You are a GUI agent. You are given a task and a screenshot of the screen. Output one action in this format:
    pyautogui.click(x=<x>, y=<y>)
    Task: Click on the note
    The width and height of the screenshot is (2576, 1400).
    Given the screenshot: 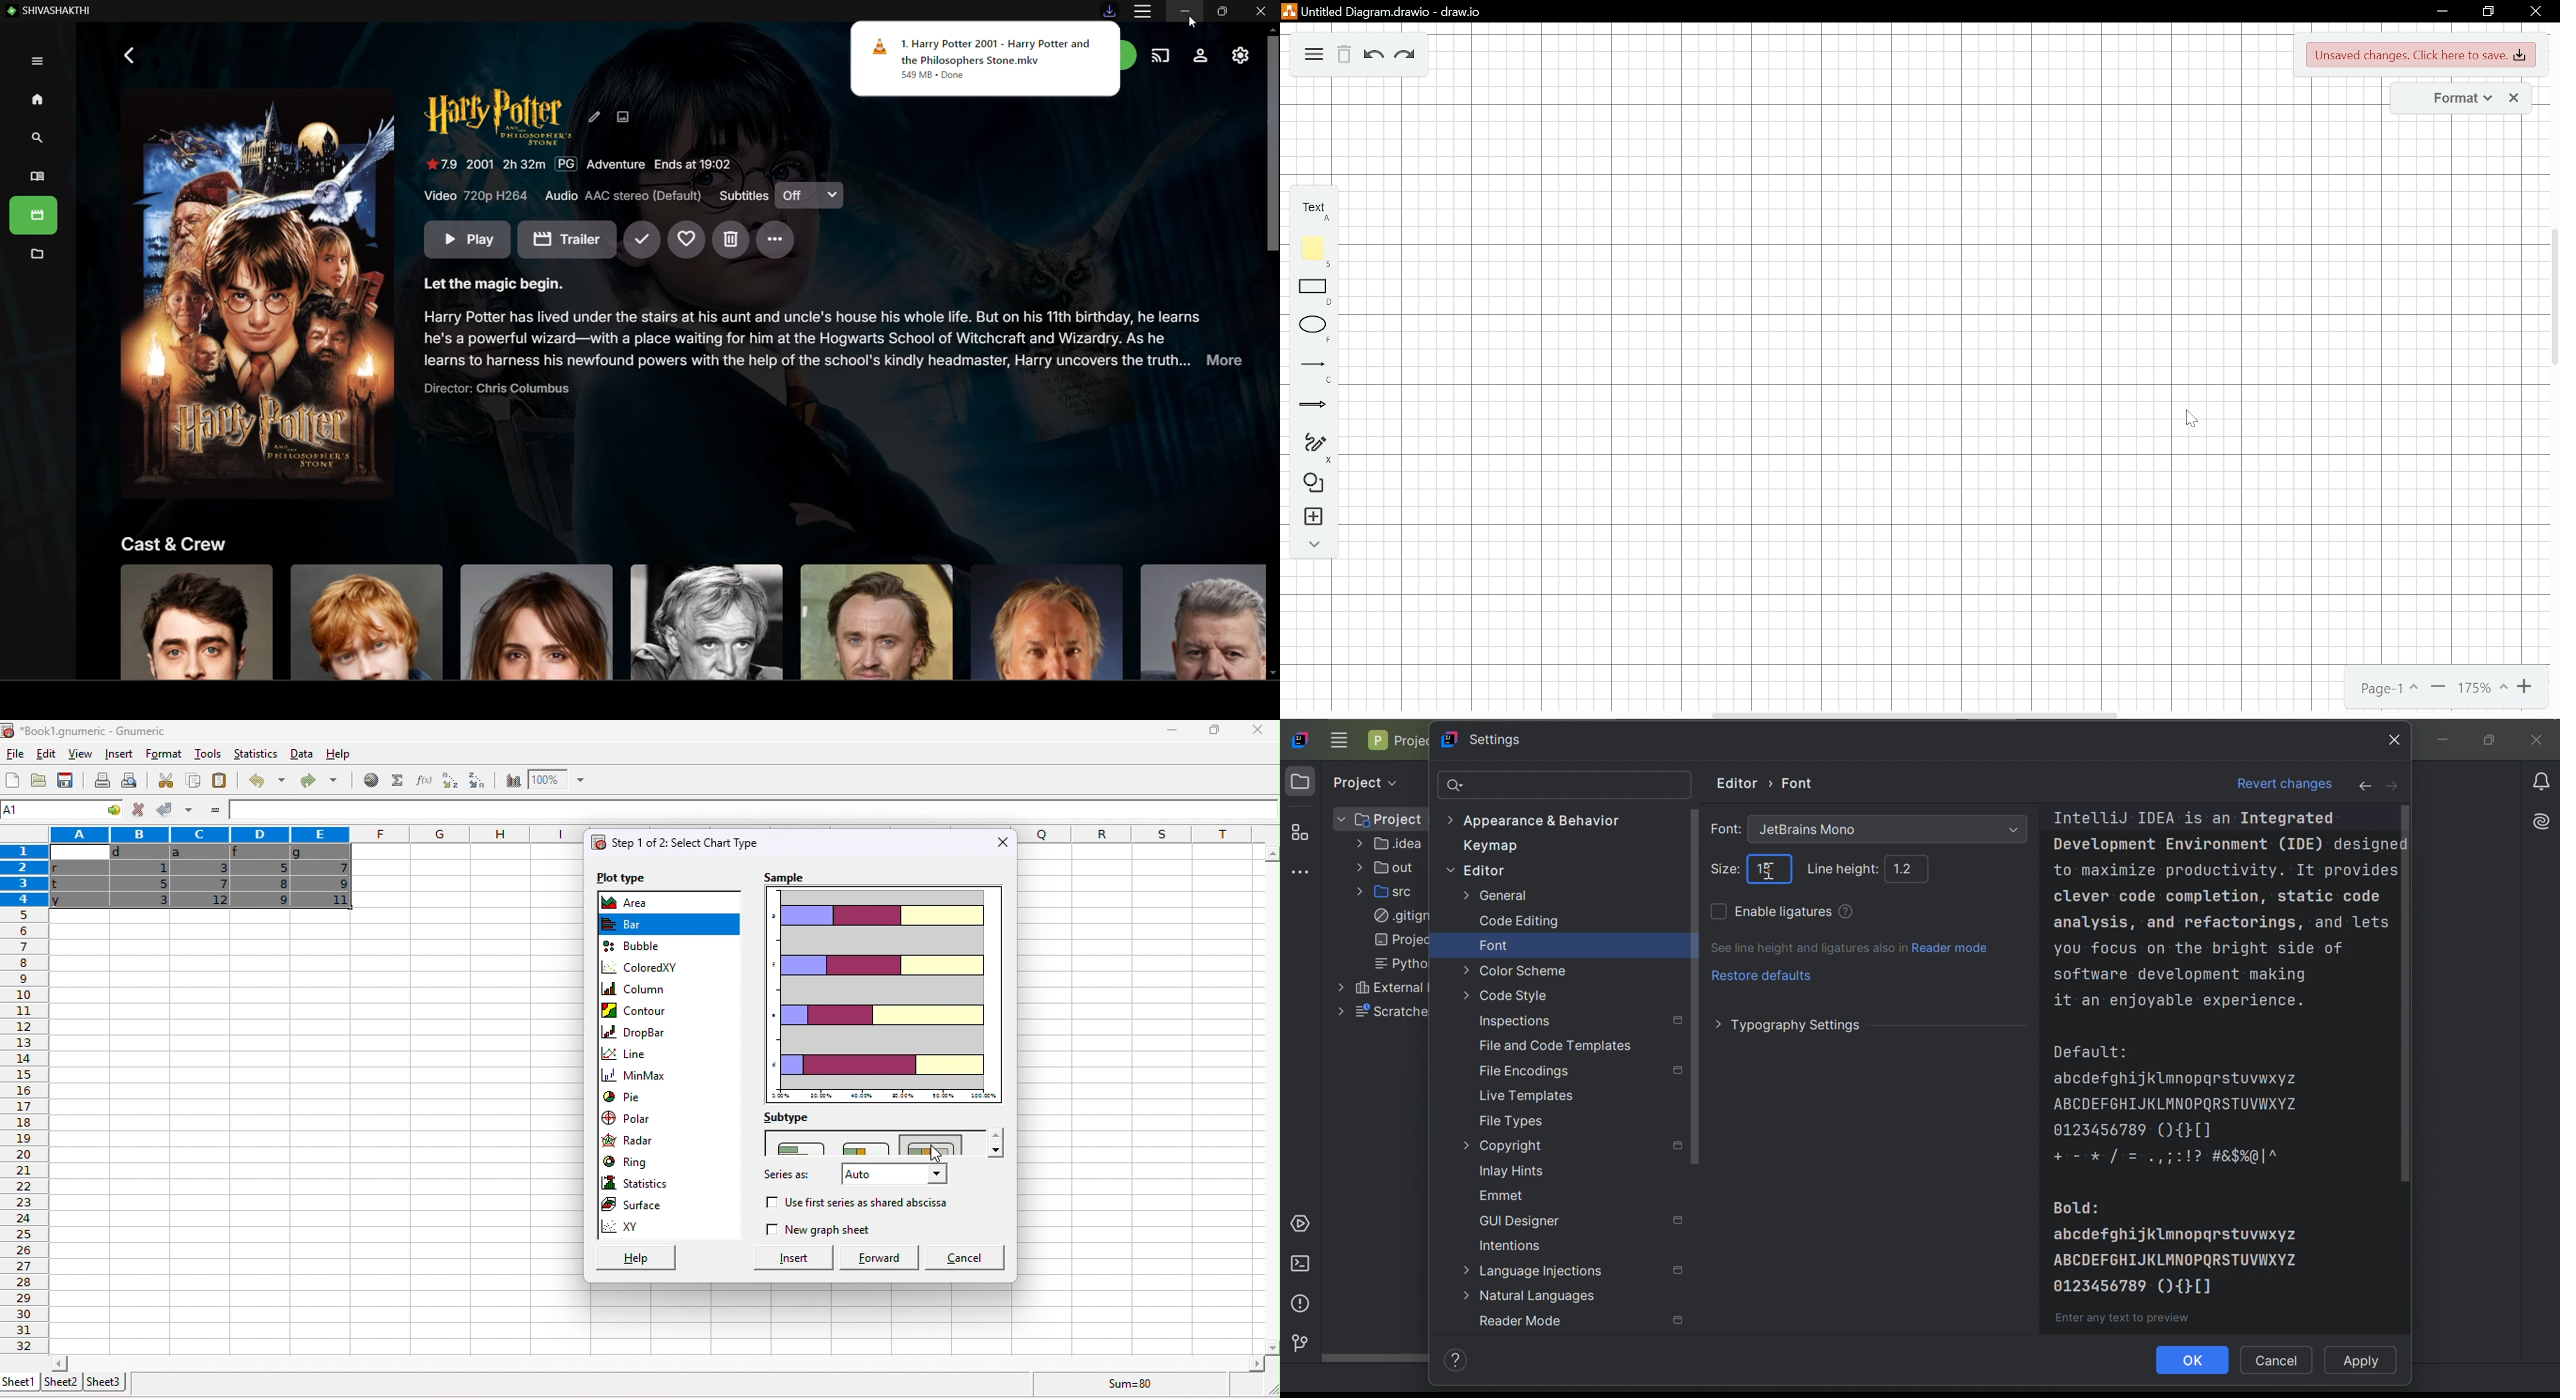 What is the action you would take?
    pyautogui.click(x=1309, y=254)
    